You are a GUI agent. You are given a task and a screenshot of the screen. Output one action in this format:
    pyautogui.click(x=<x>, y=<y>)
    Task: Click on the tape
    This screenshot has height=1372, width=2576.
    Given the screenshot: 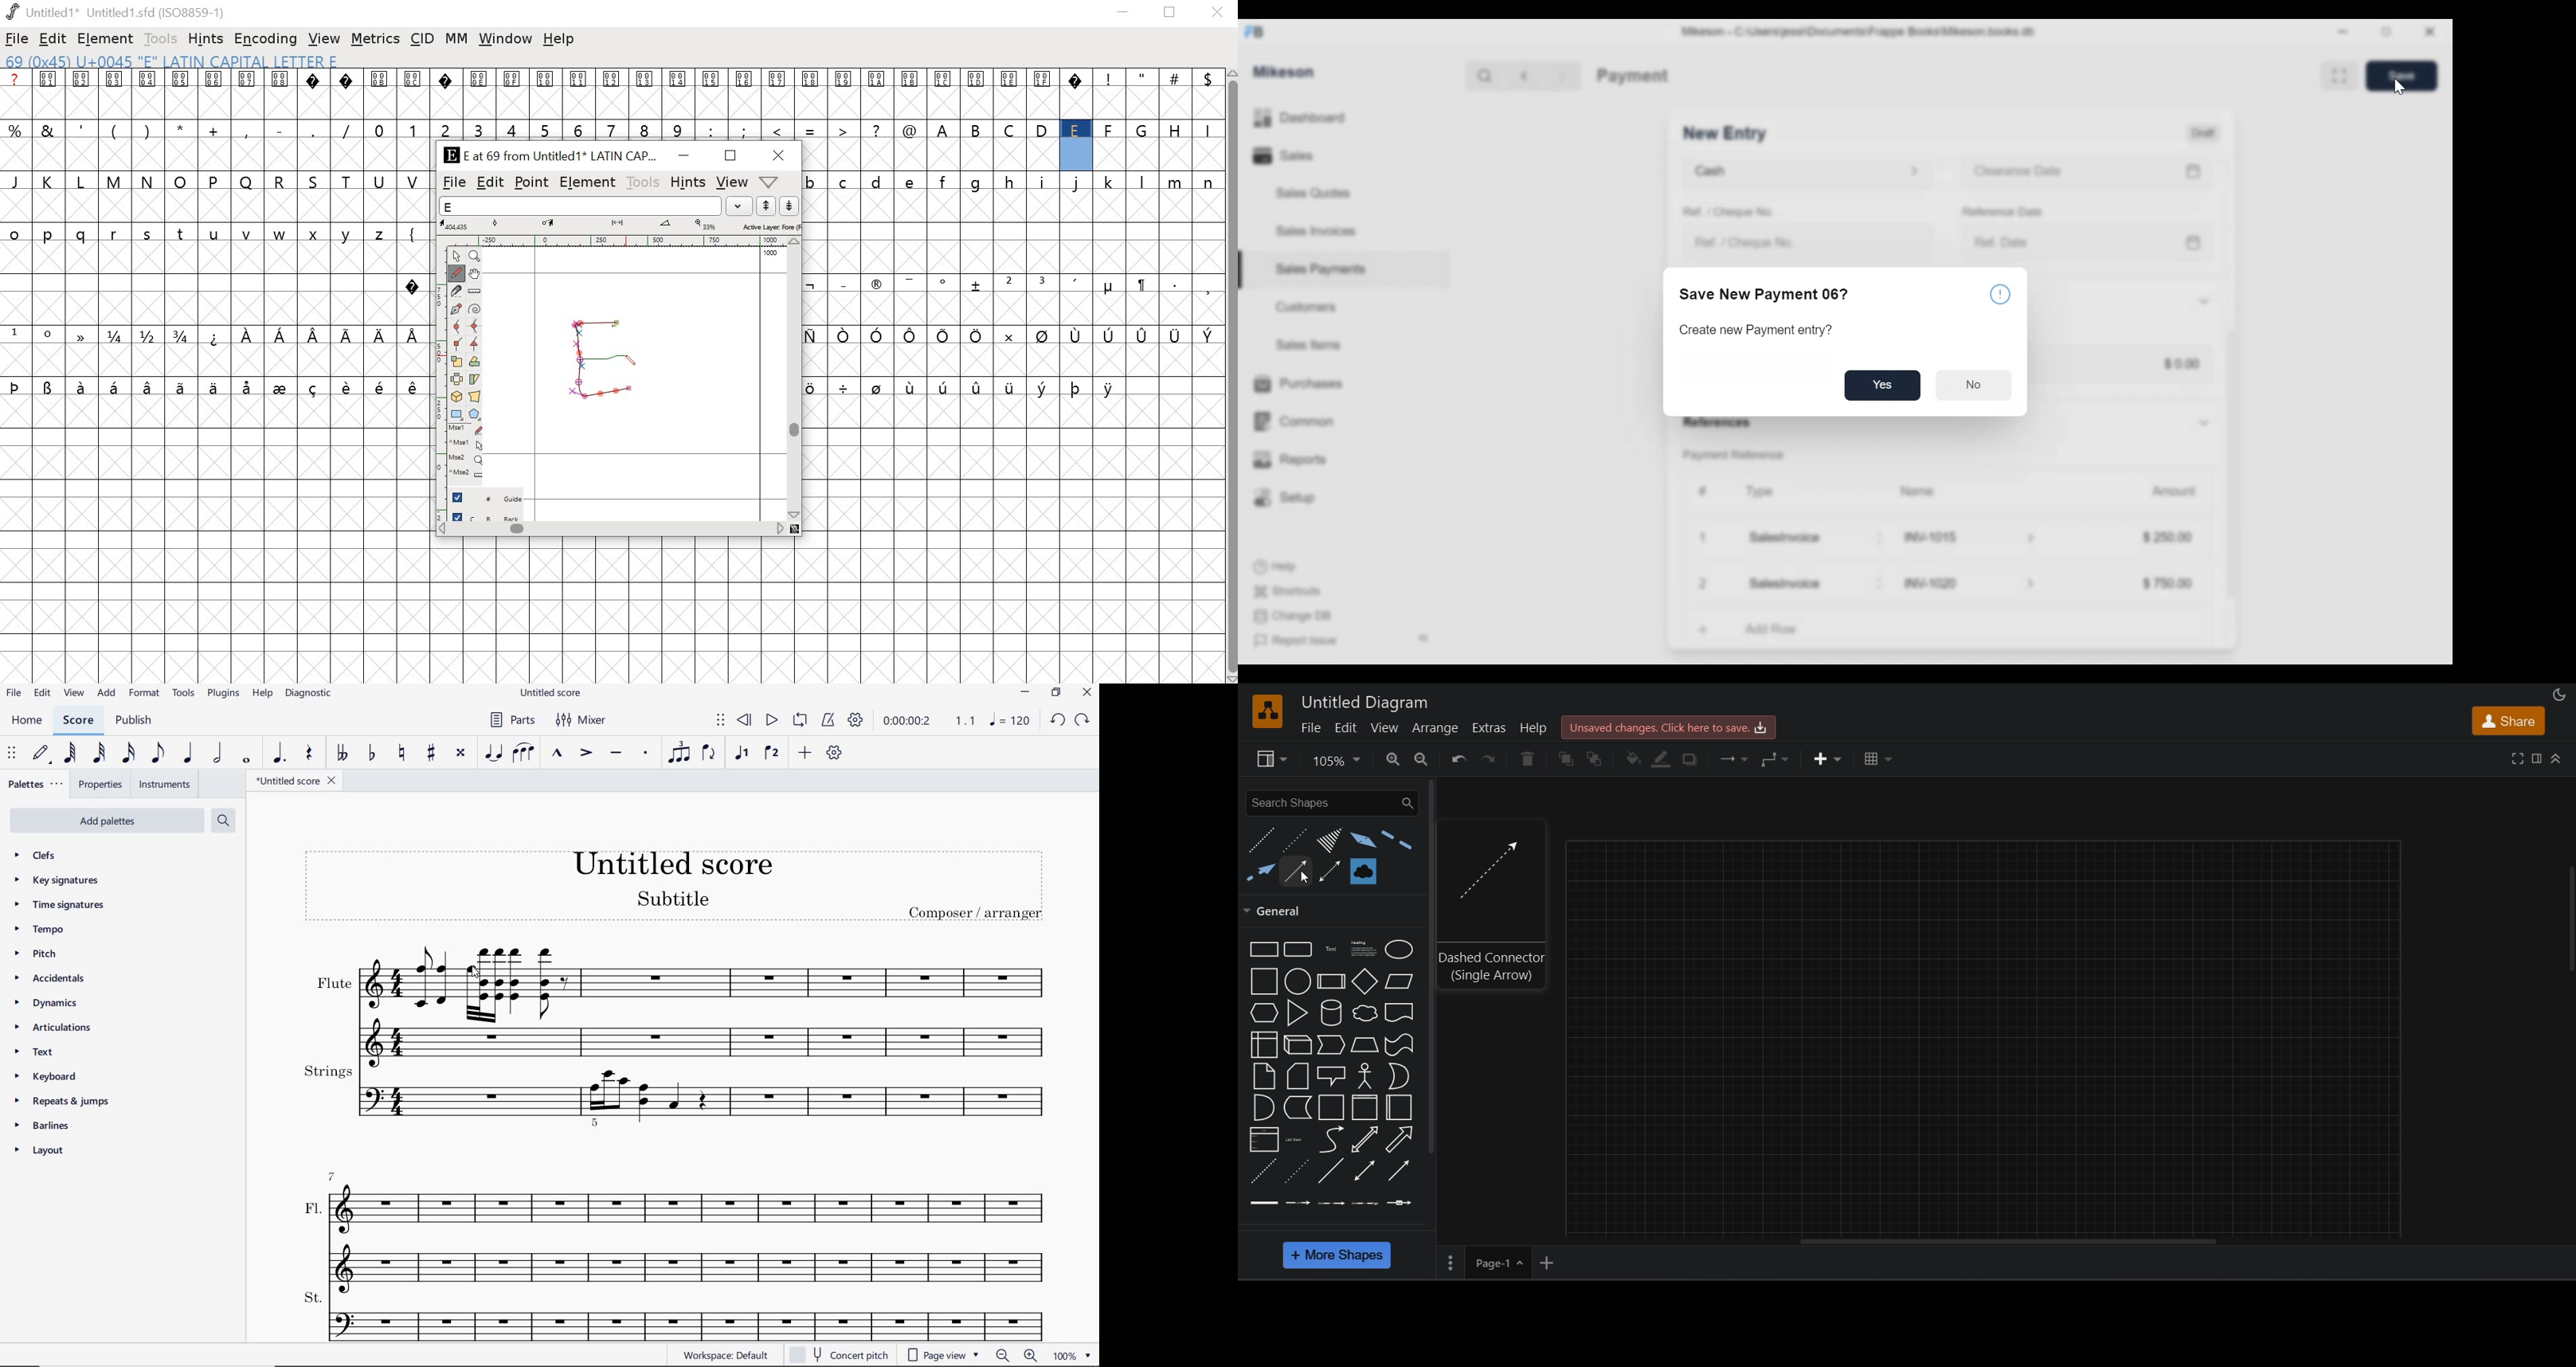 What is the action you would take?
    pyautogui.click(x=1402, y=1045)
    